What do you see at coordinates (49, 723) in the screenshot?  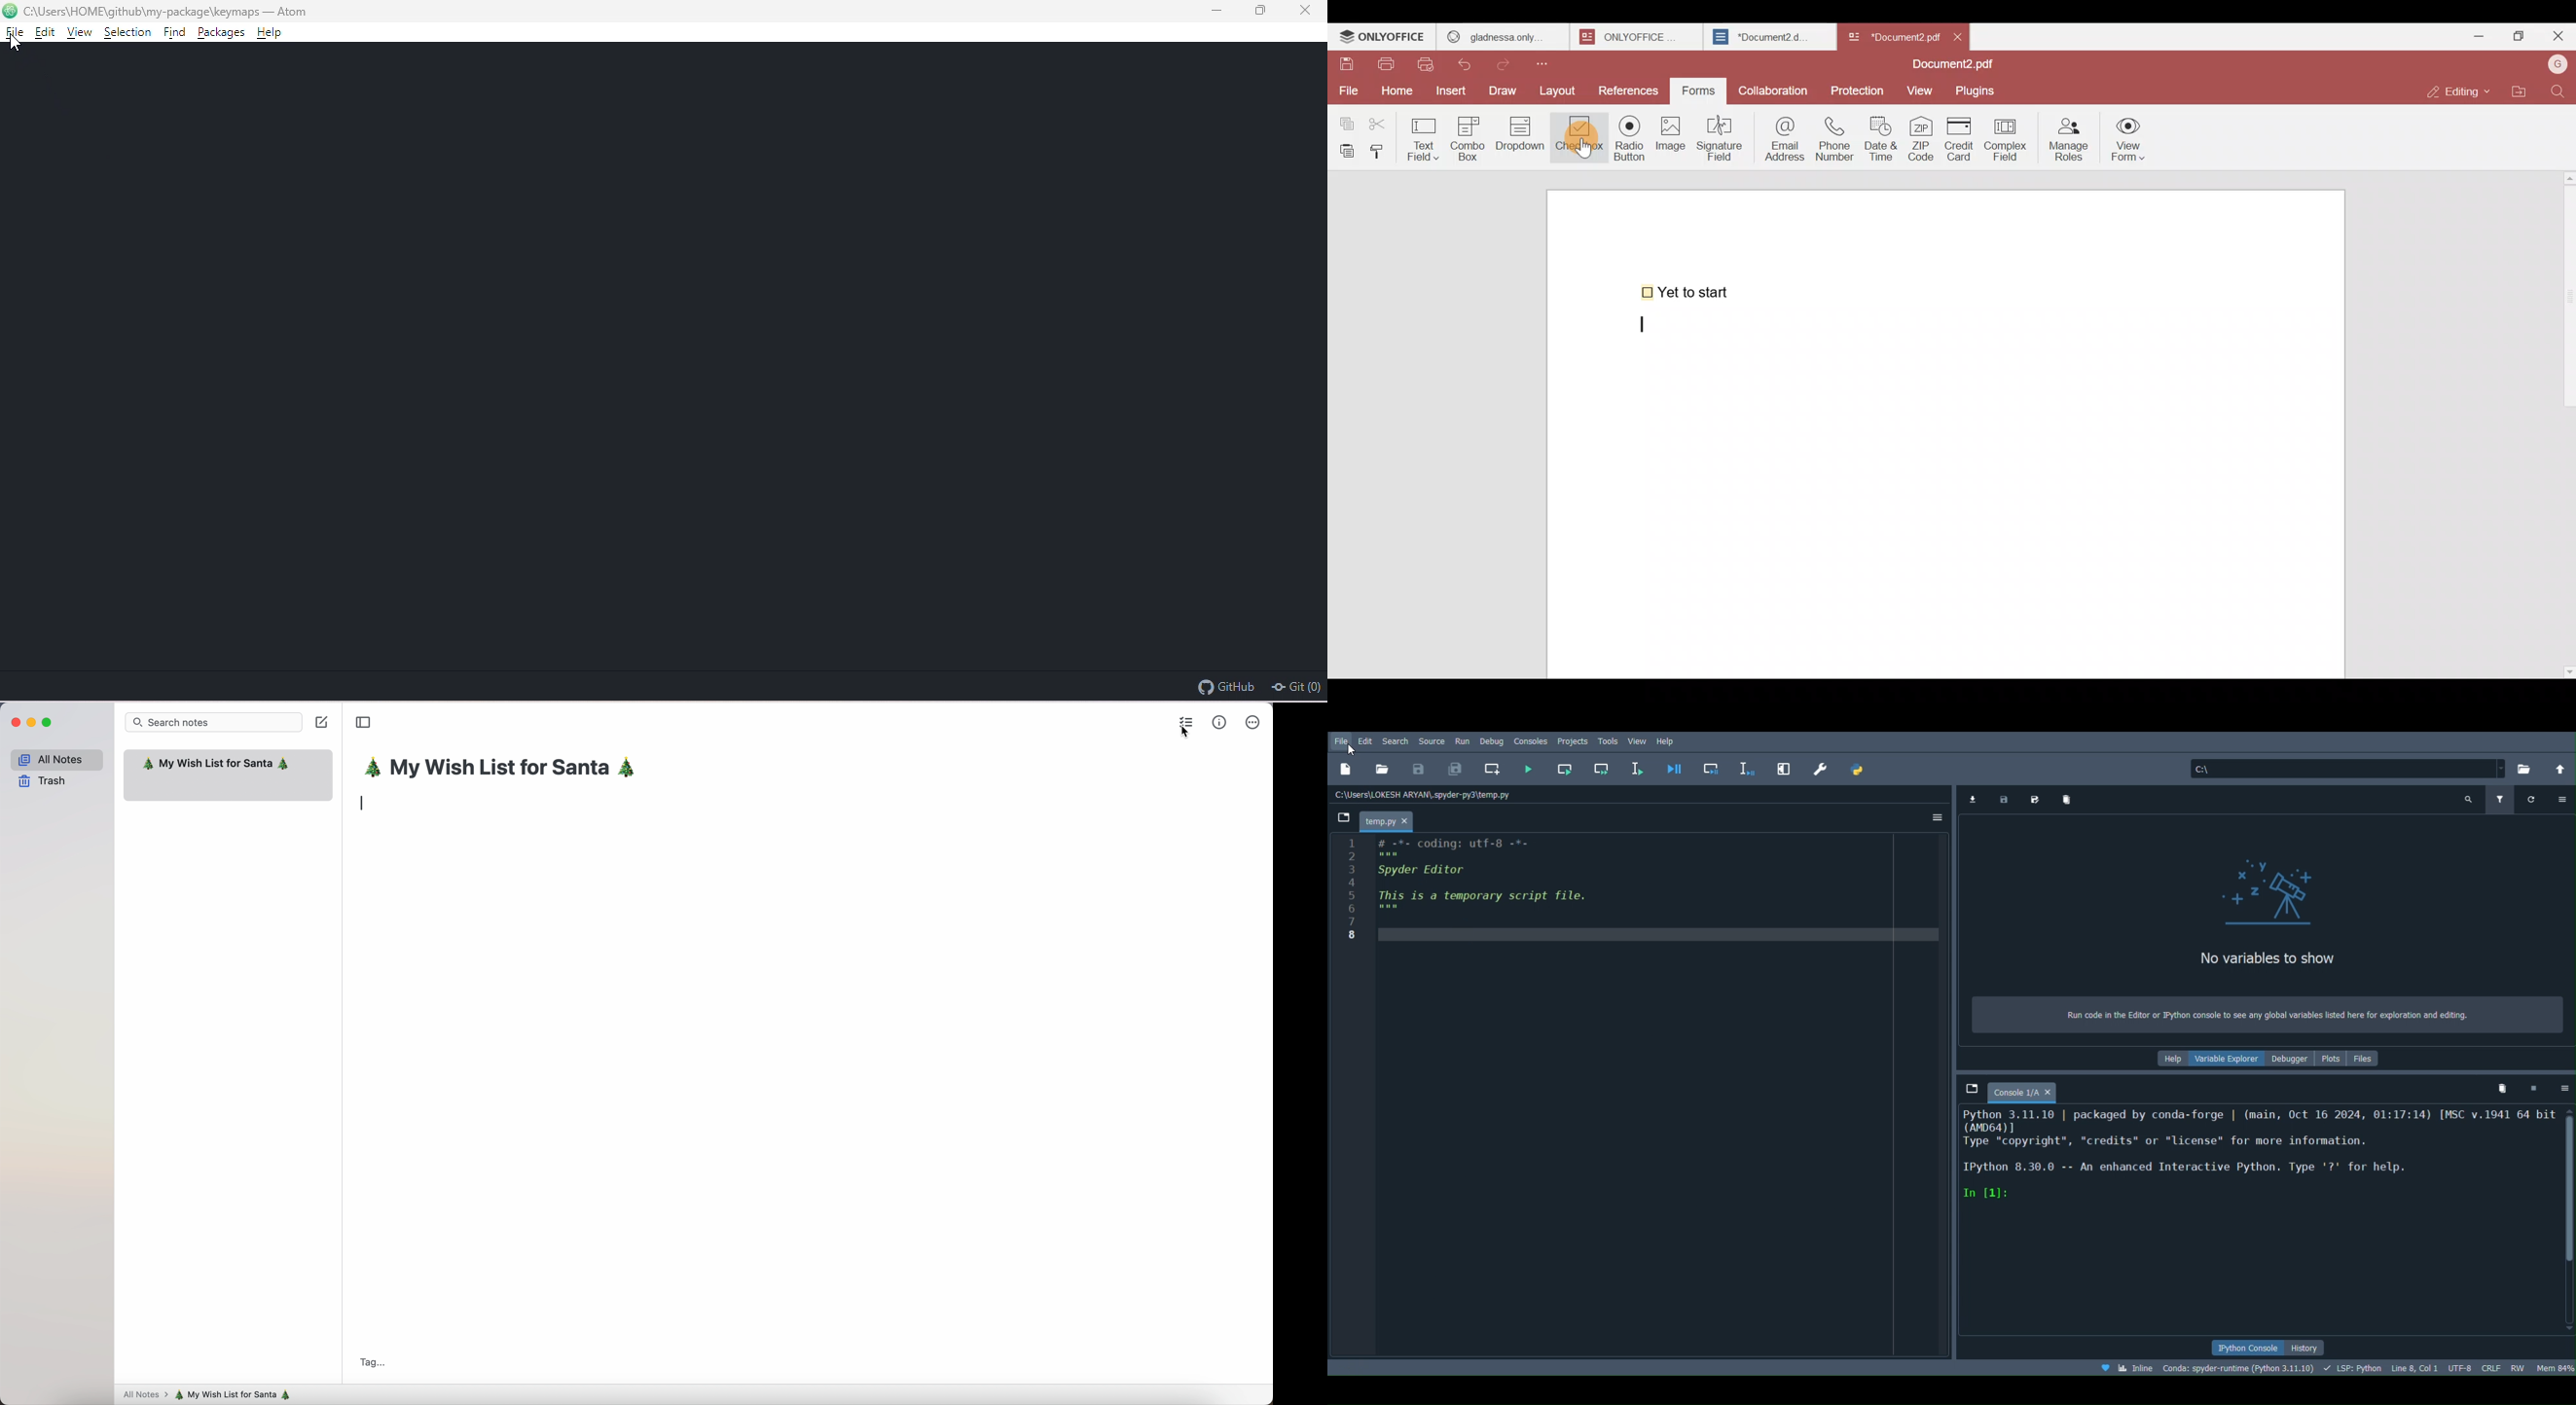 I see `maximize` at bounding box center [49, 723].